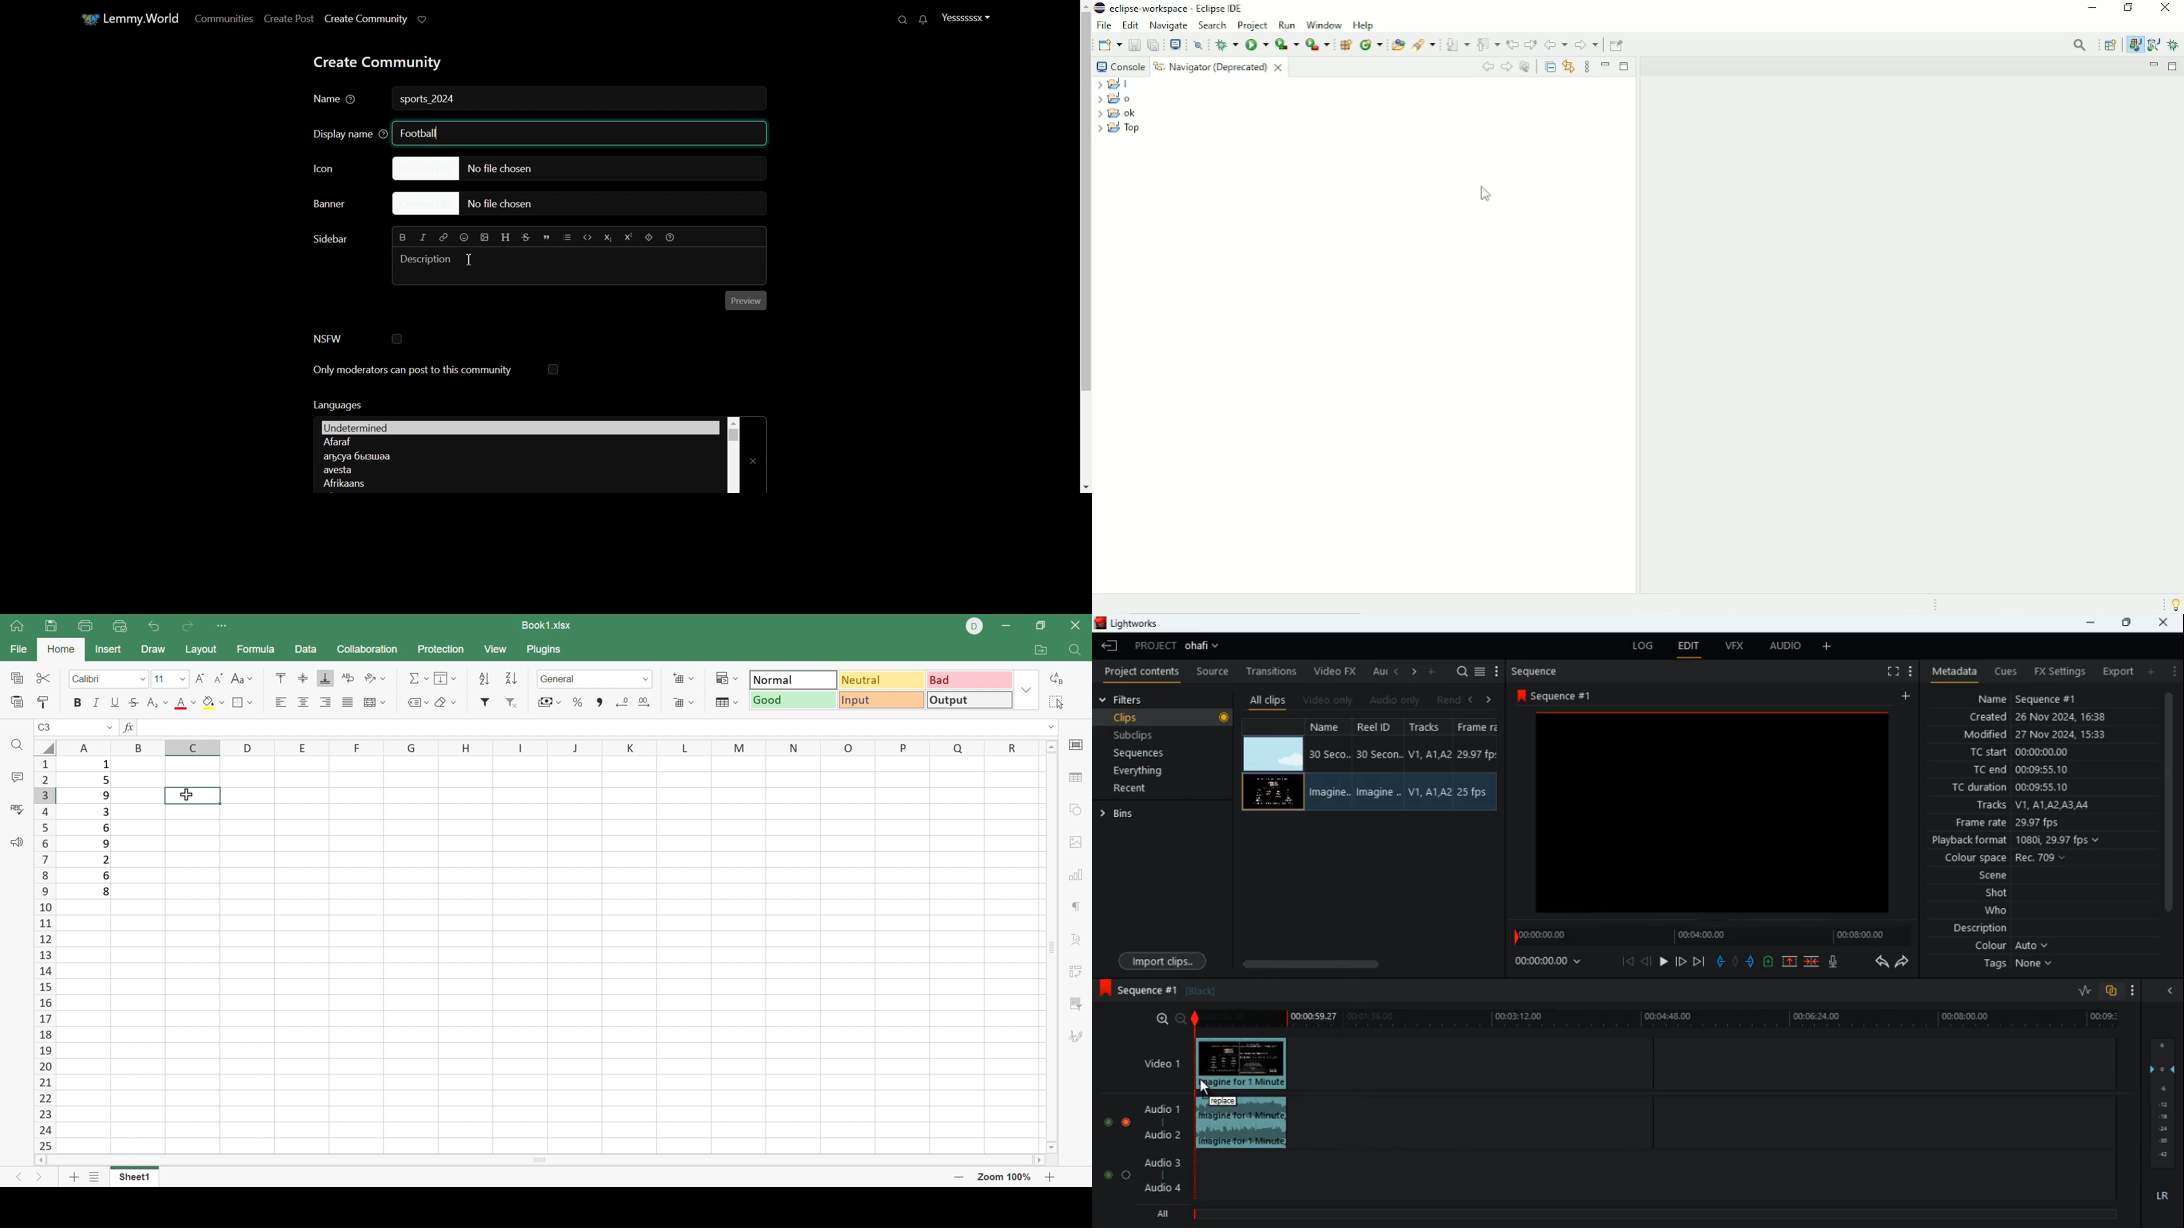  What do you see at coordinates (2036, 805) in the screenshot?
I see `tracks` at bounding box center [2036, 805].